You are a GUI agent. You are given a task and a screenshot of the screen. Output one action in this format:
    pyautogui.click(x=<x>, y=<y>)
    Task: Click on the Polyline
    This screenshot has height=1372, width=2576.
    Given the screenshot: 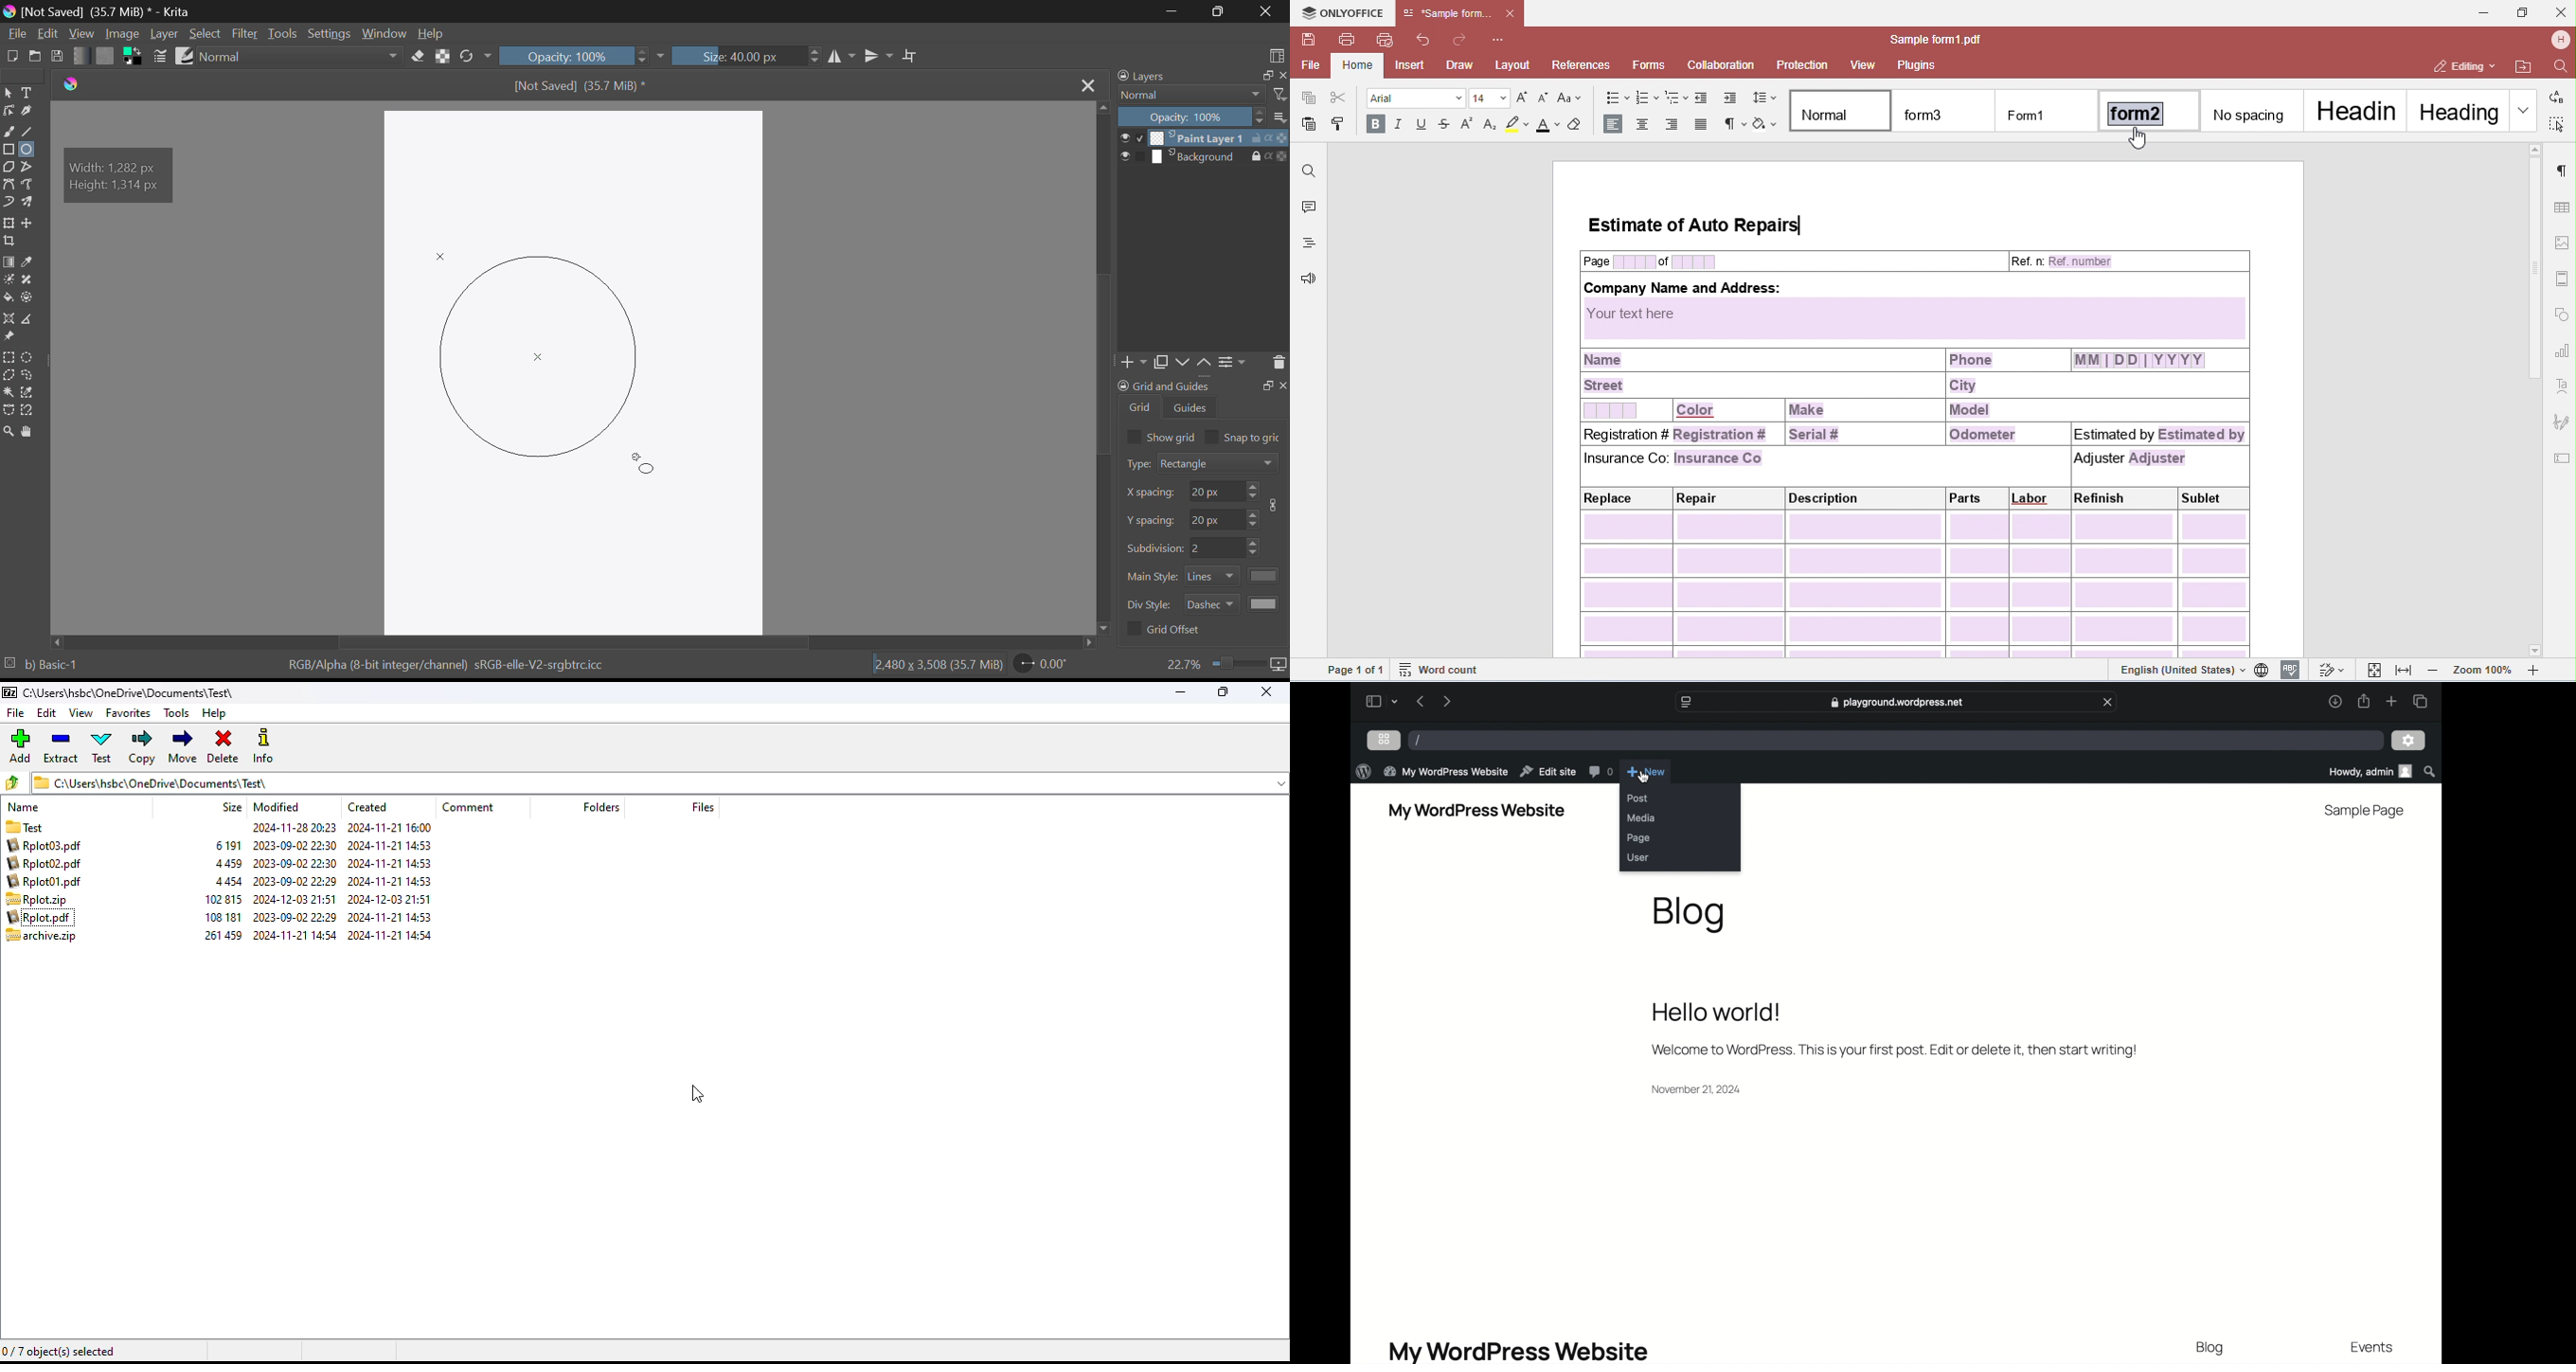 What is the action you would take?
    pyautogui.click(x=28, y=166)
    